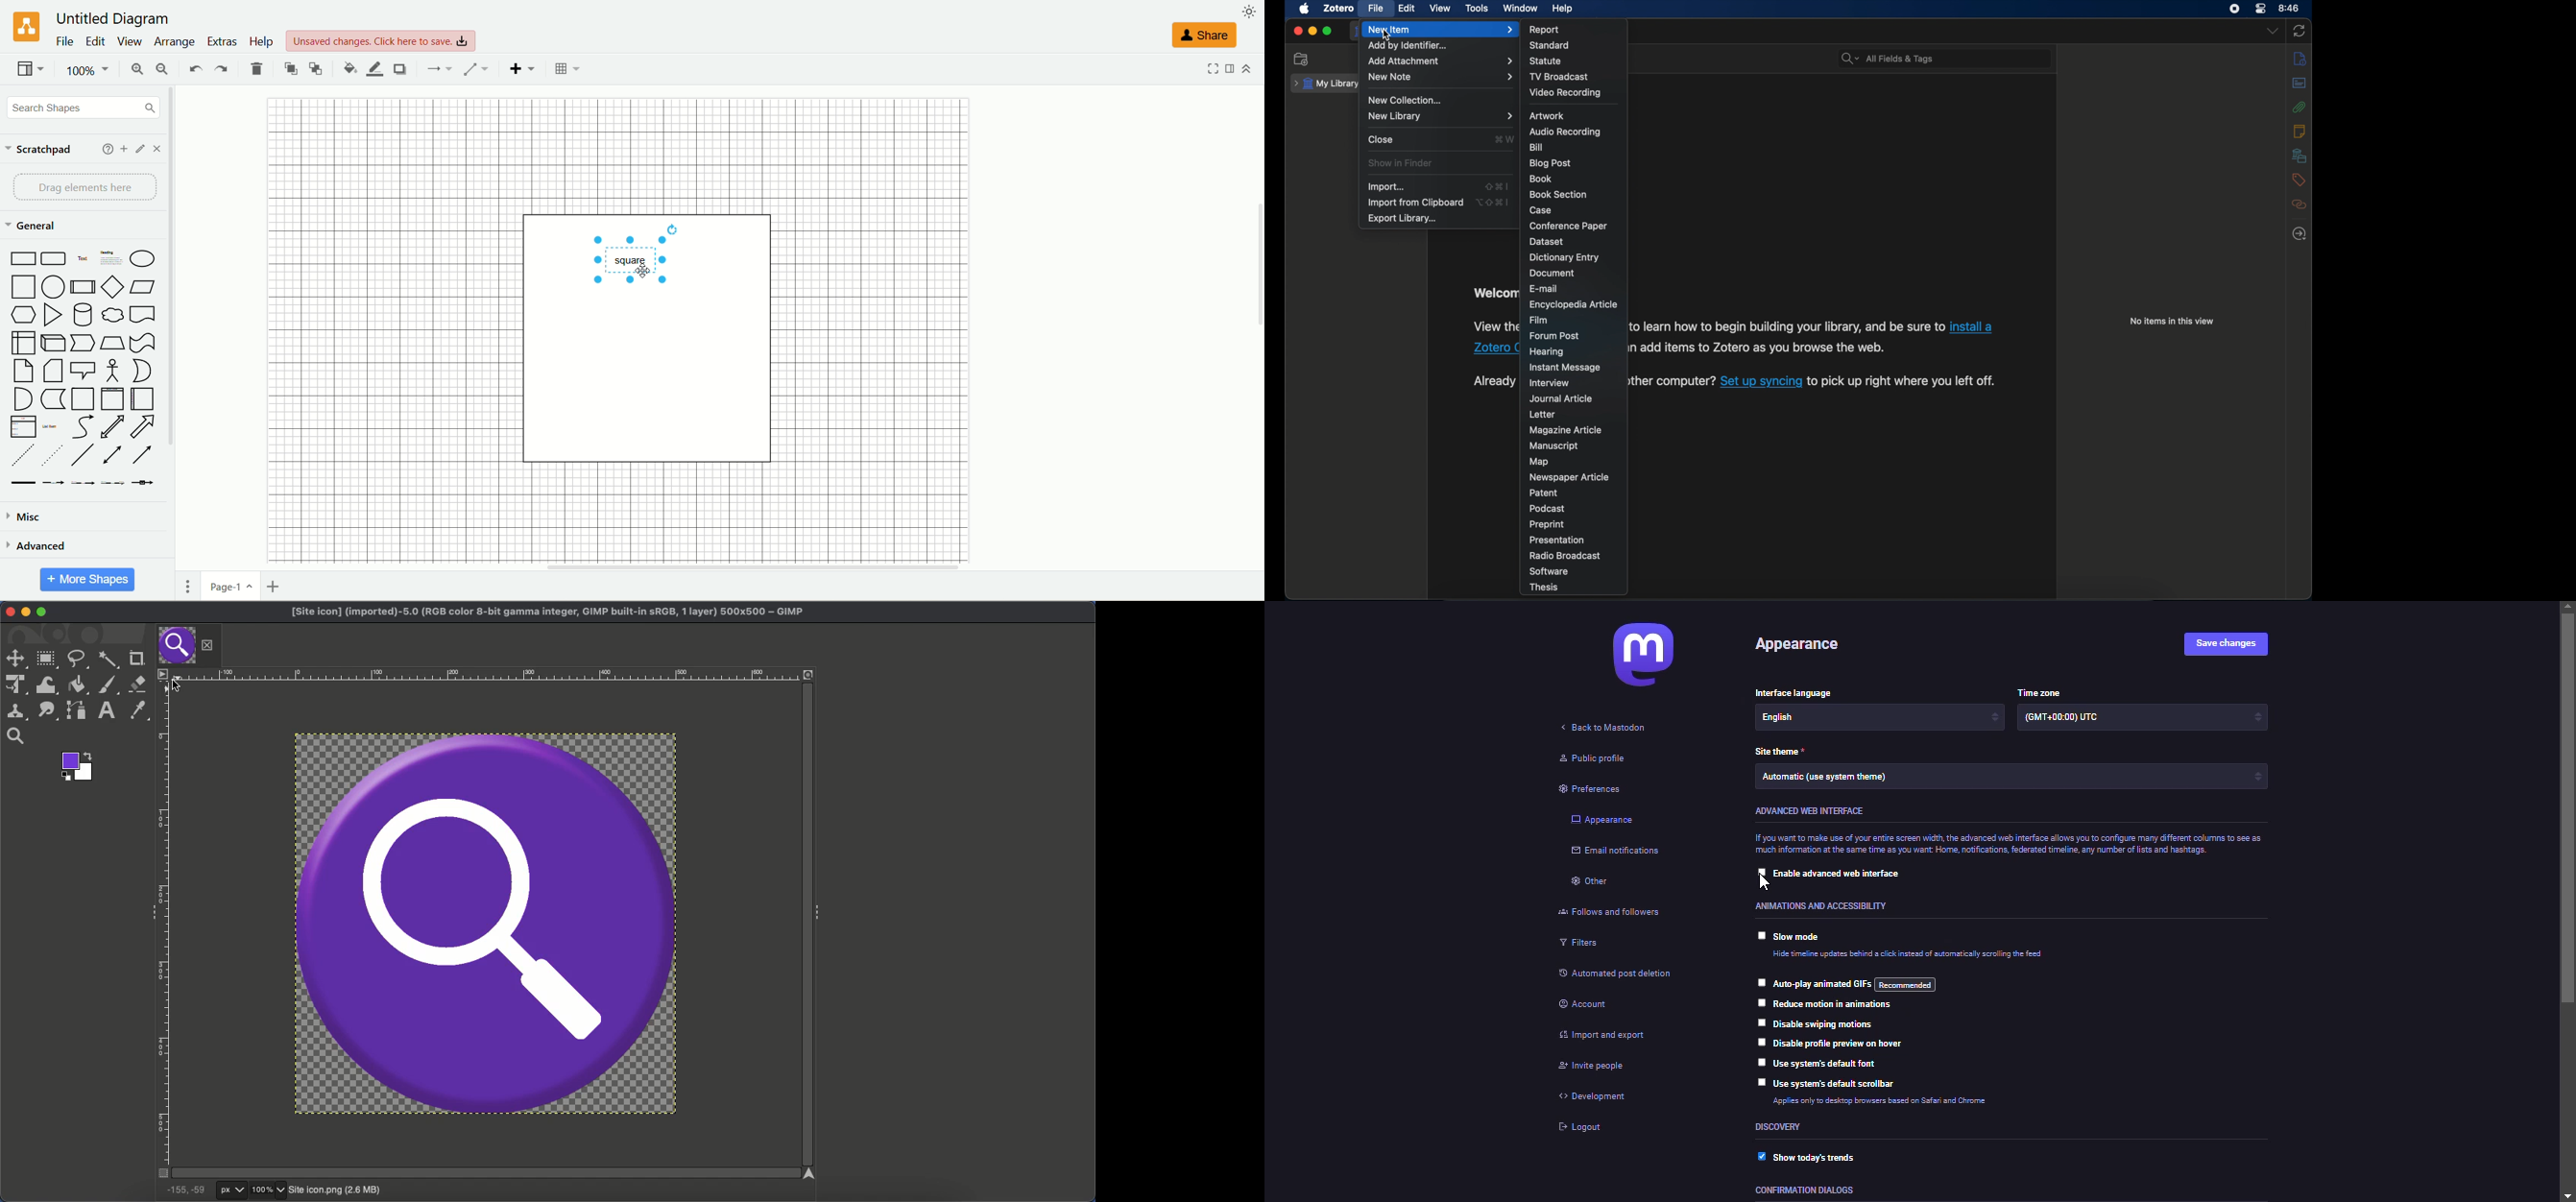 The height and width of the screenshot is (1204, 2576). Describe the element at coordinates (2036, 693) in the screenshot. I see `time zone` at that location.